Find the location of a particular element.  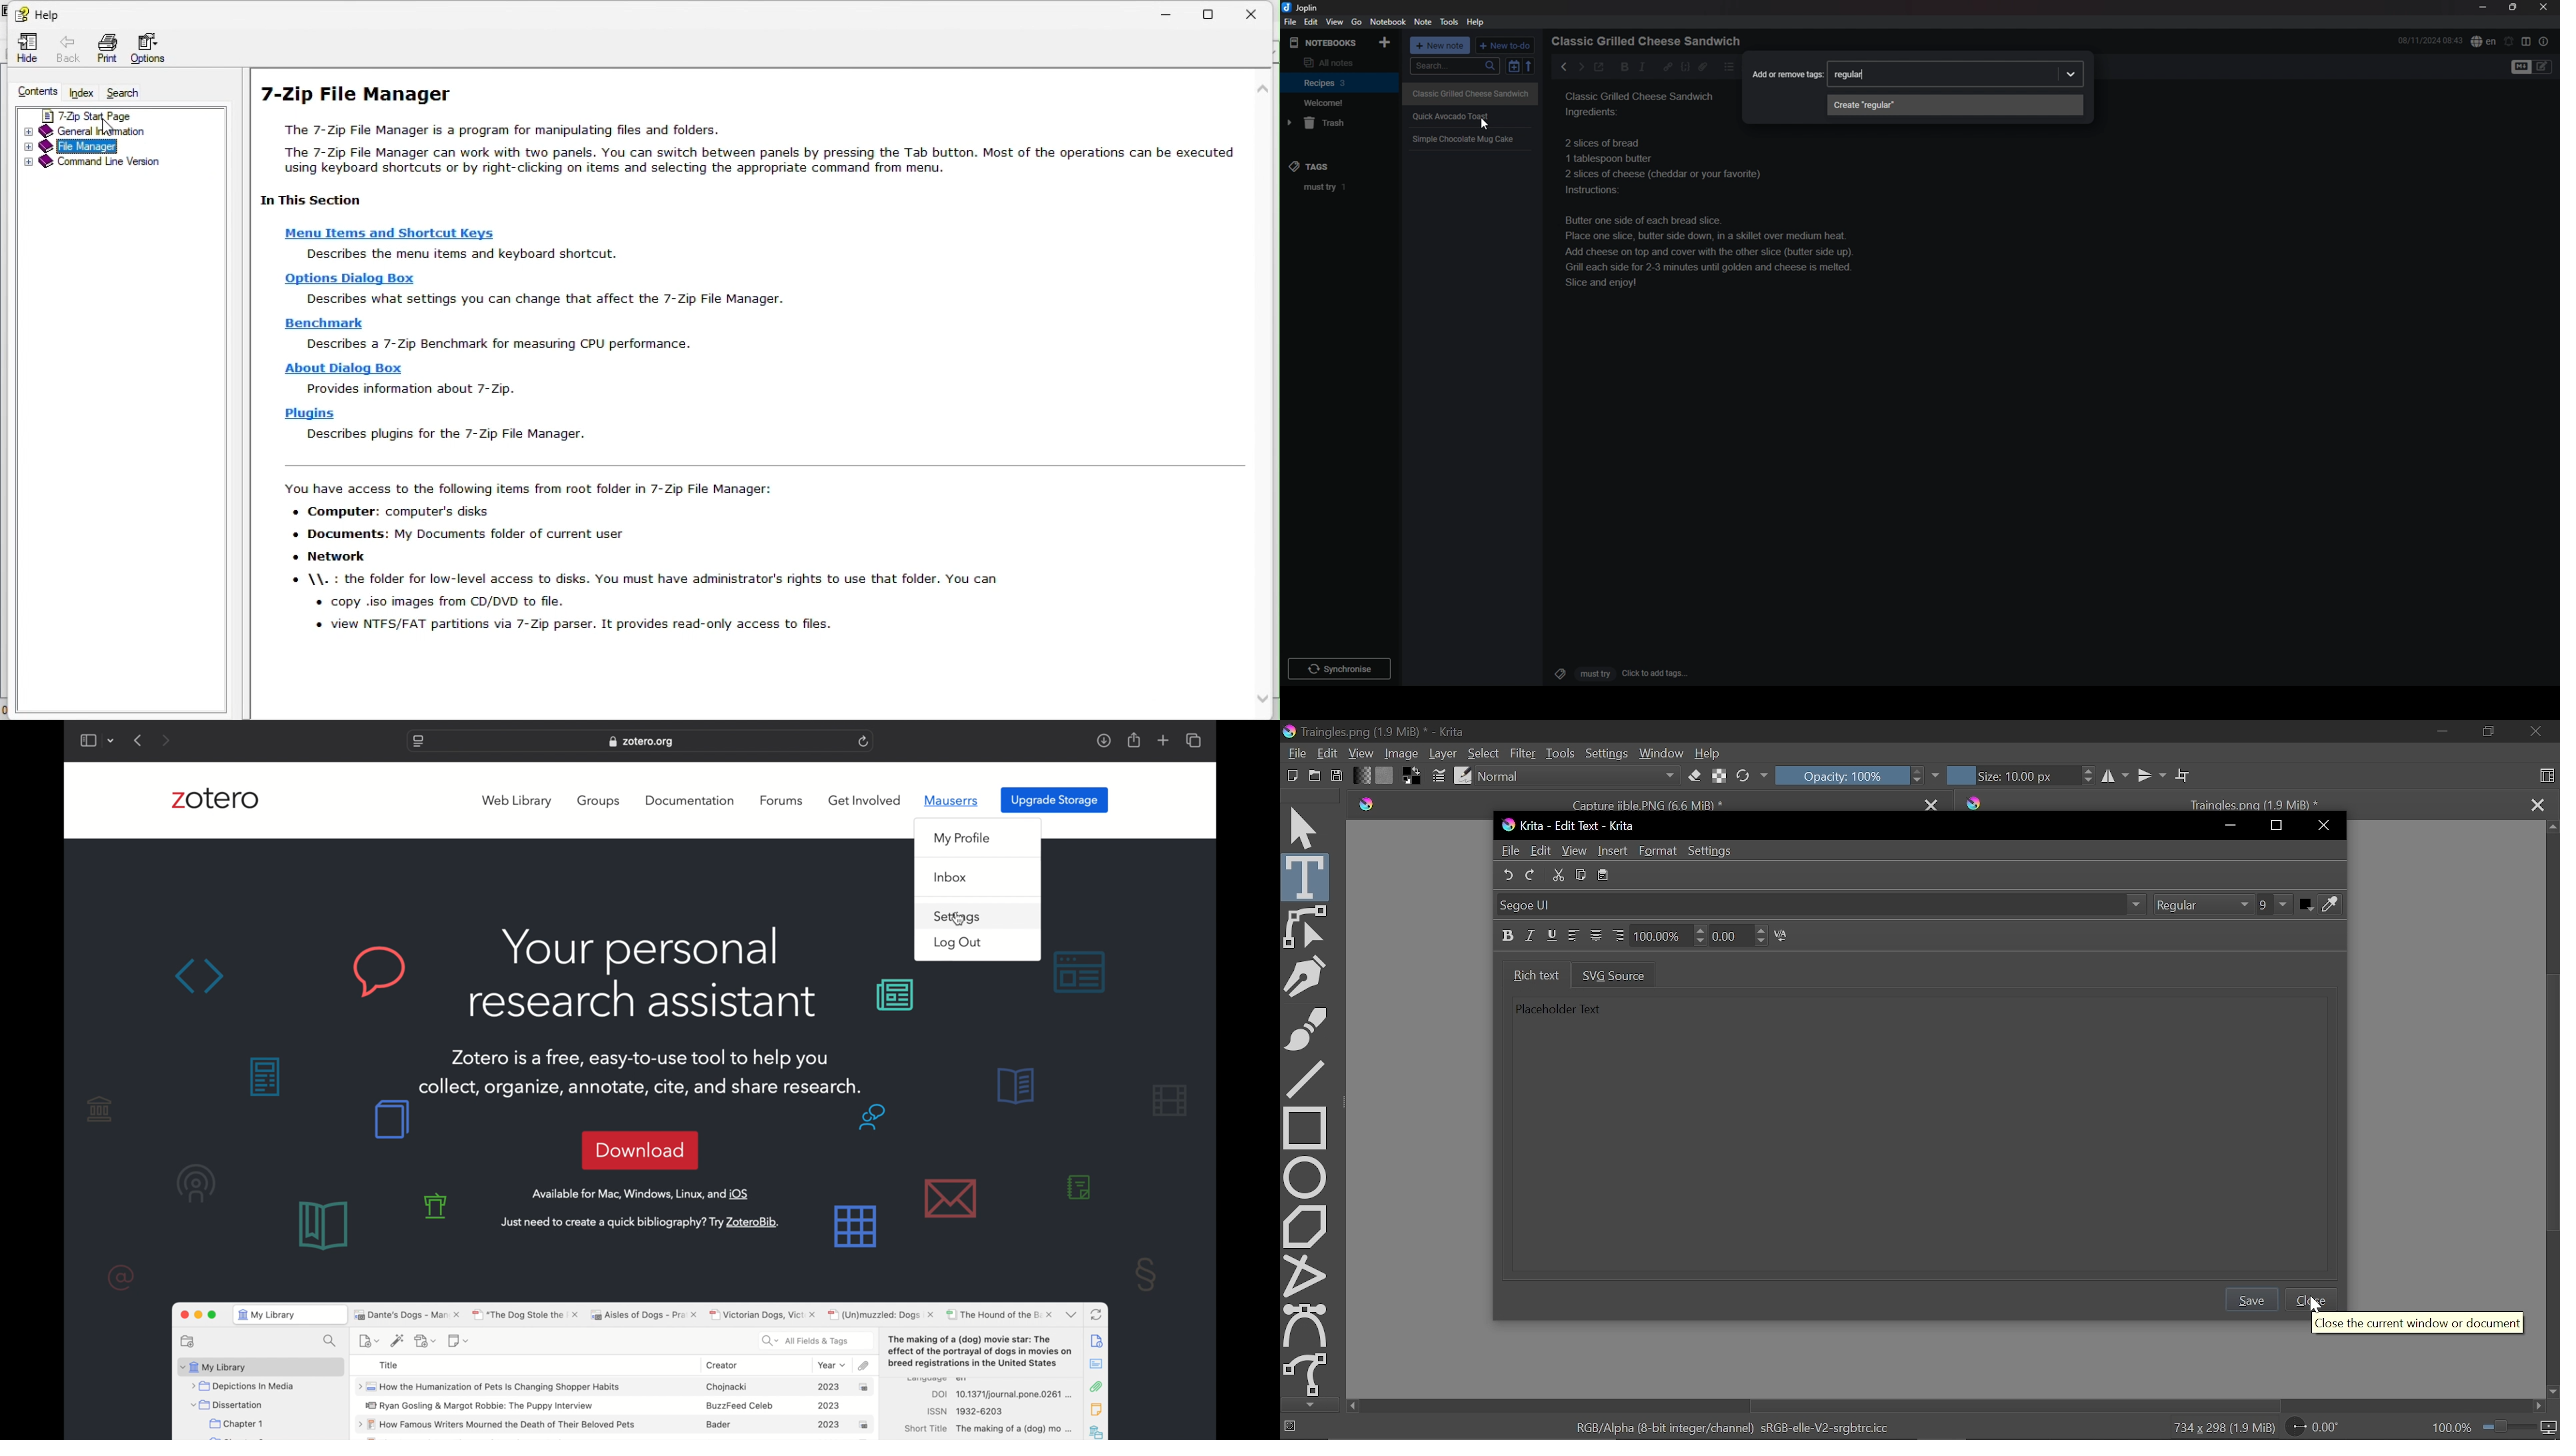

Minimize is located at coordinates (1167, 12).